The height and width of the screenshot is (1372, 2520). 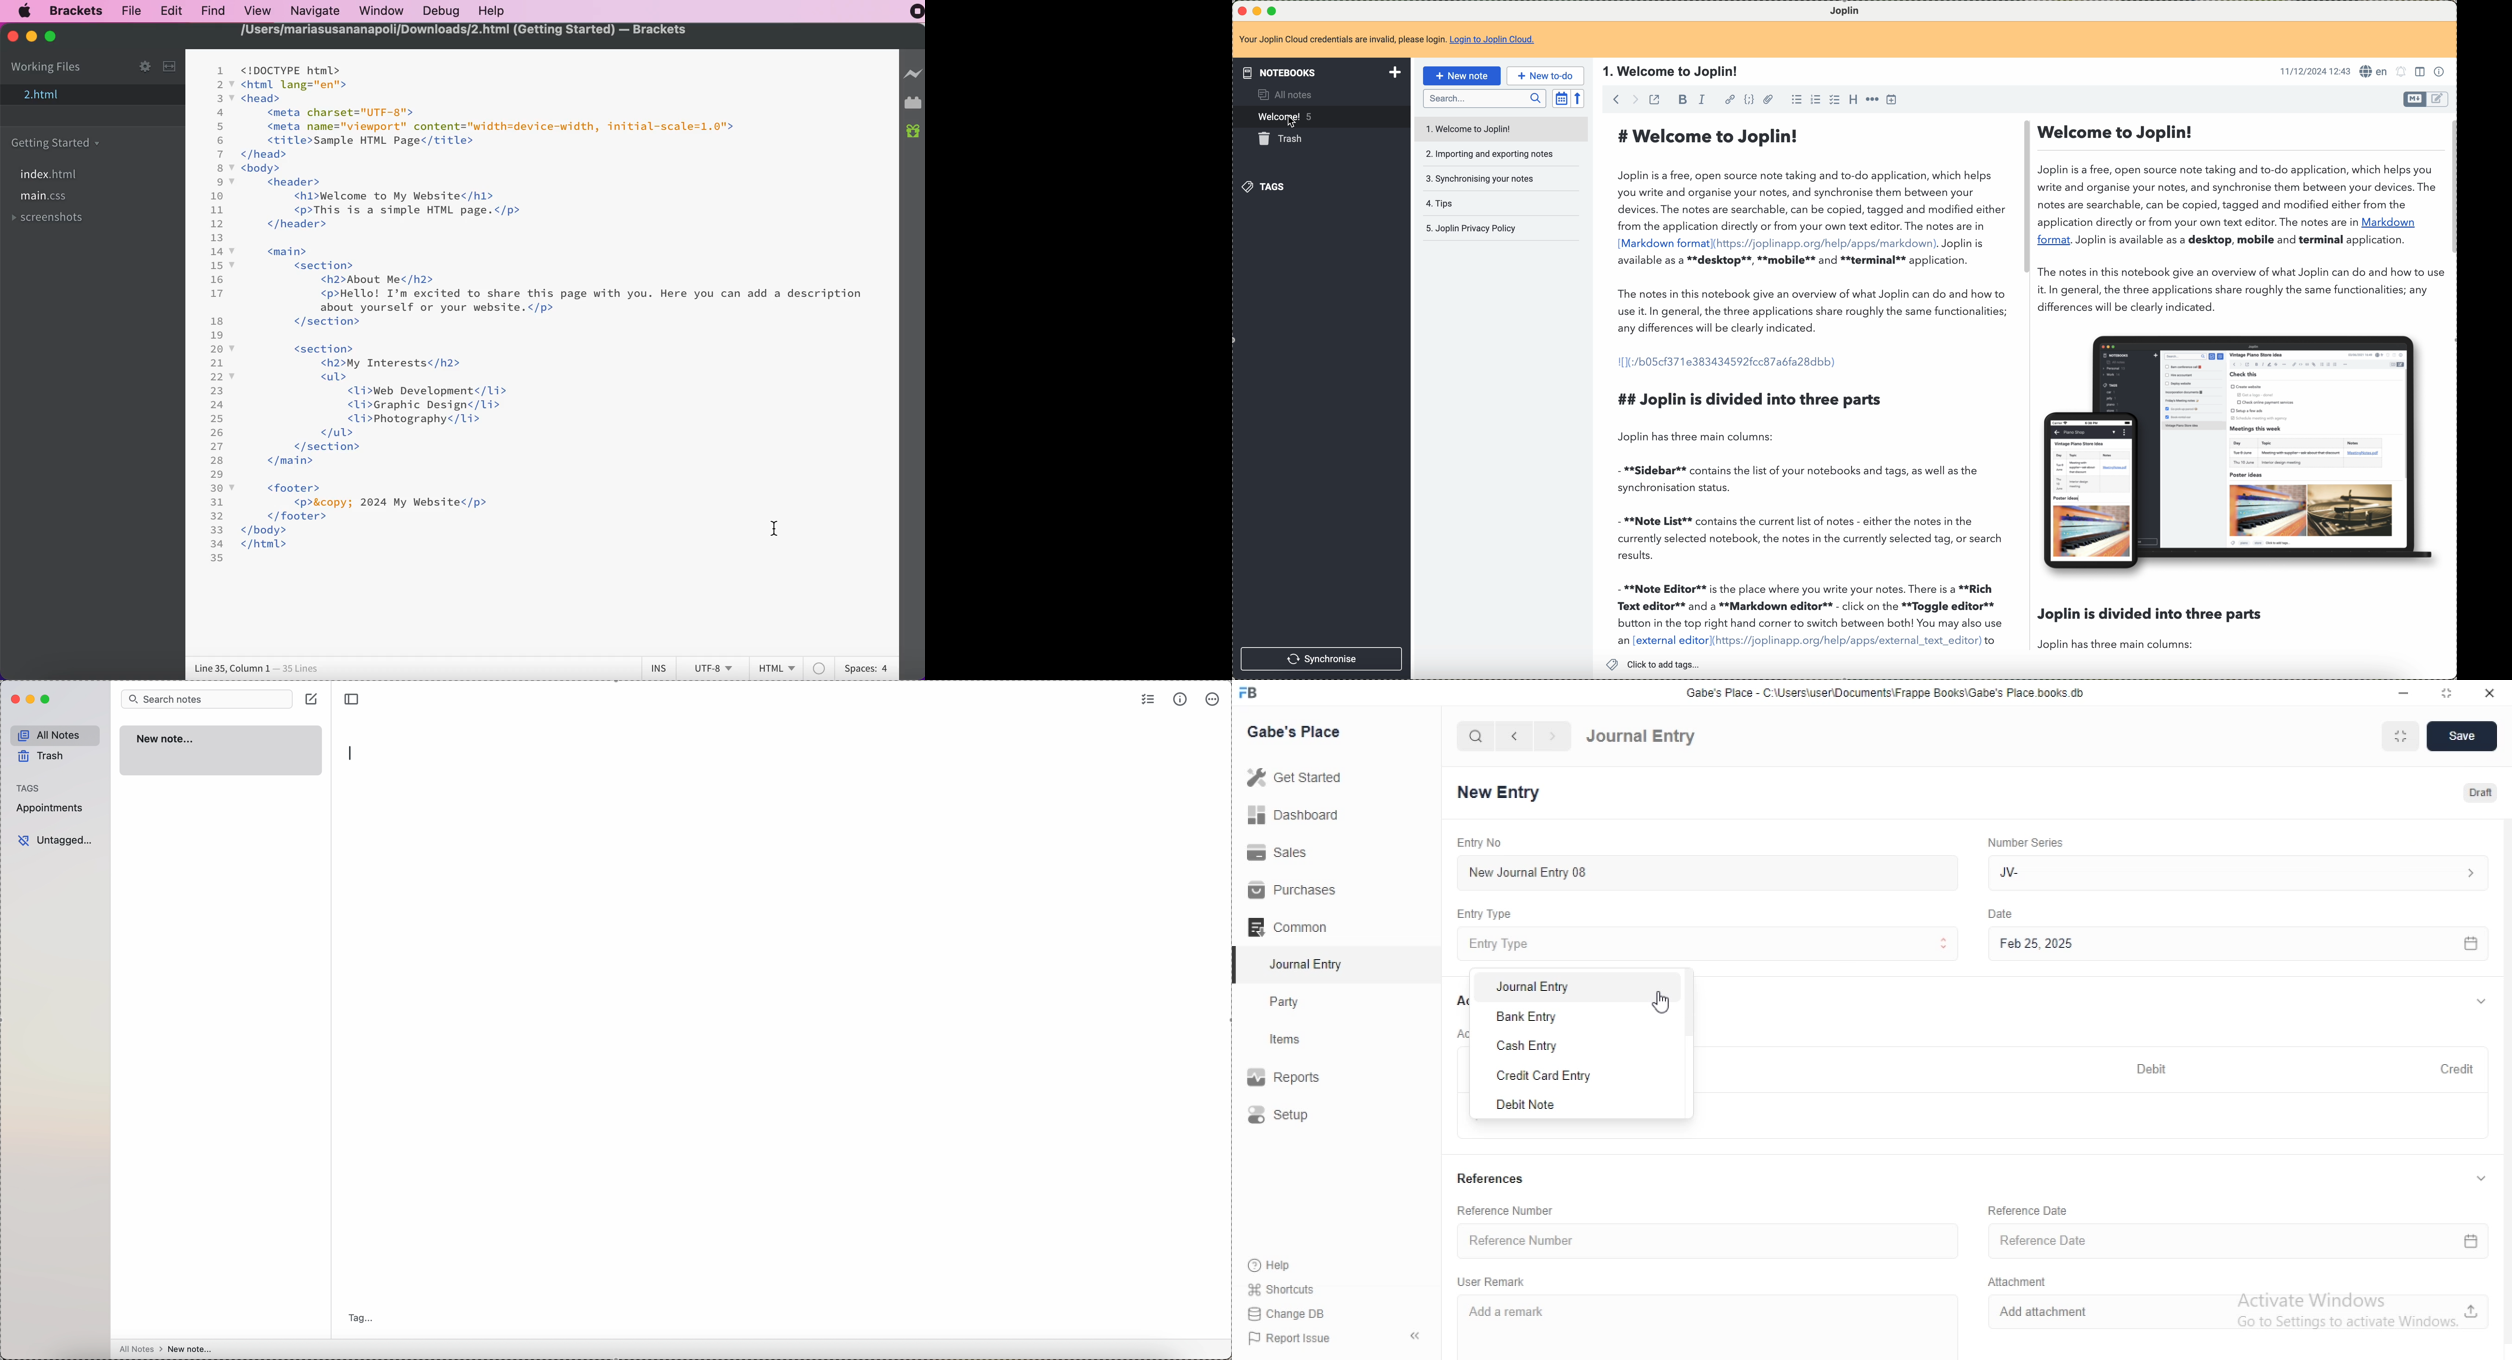 What do you see at coordinates (221, 113) in the screenshot?
I see `4` at bounding box center [221, 113].